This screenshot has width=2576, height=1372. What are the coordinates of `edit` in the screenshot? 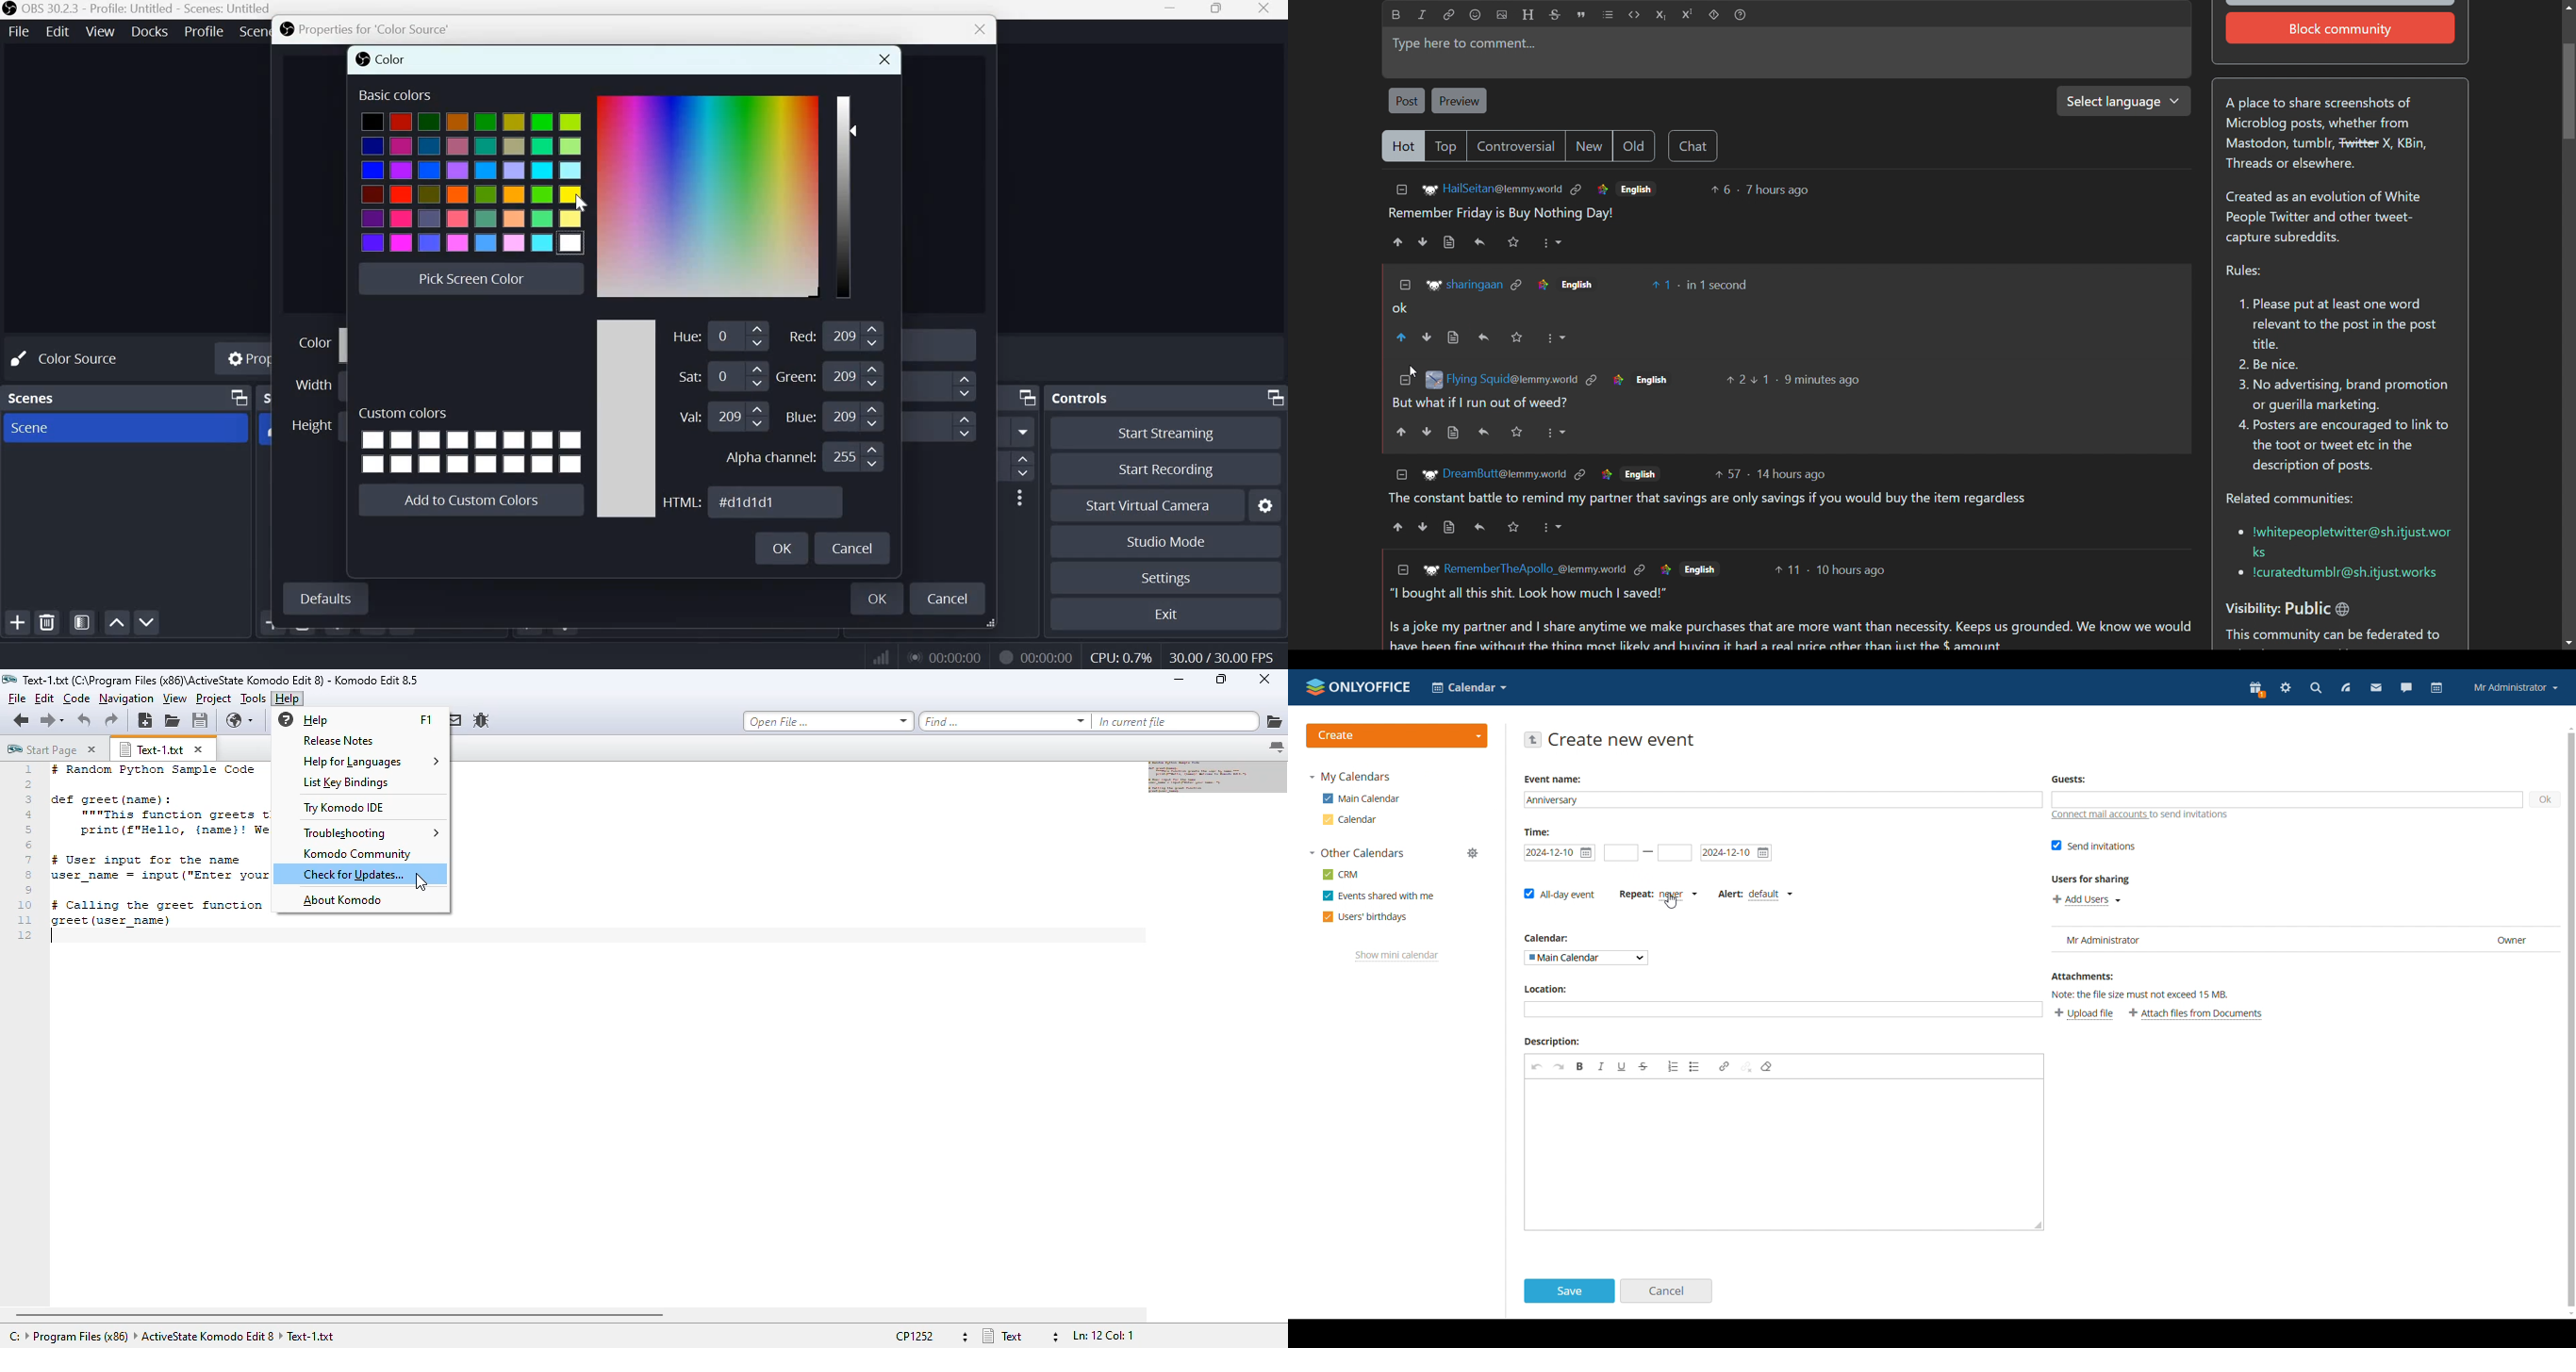 It's located at (43, 698).